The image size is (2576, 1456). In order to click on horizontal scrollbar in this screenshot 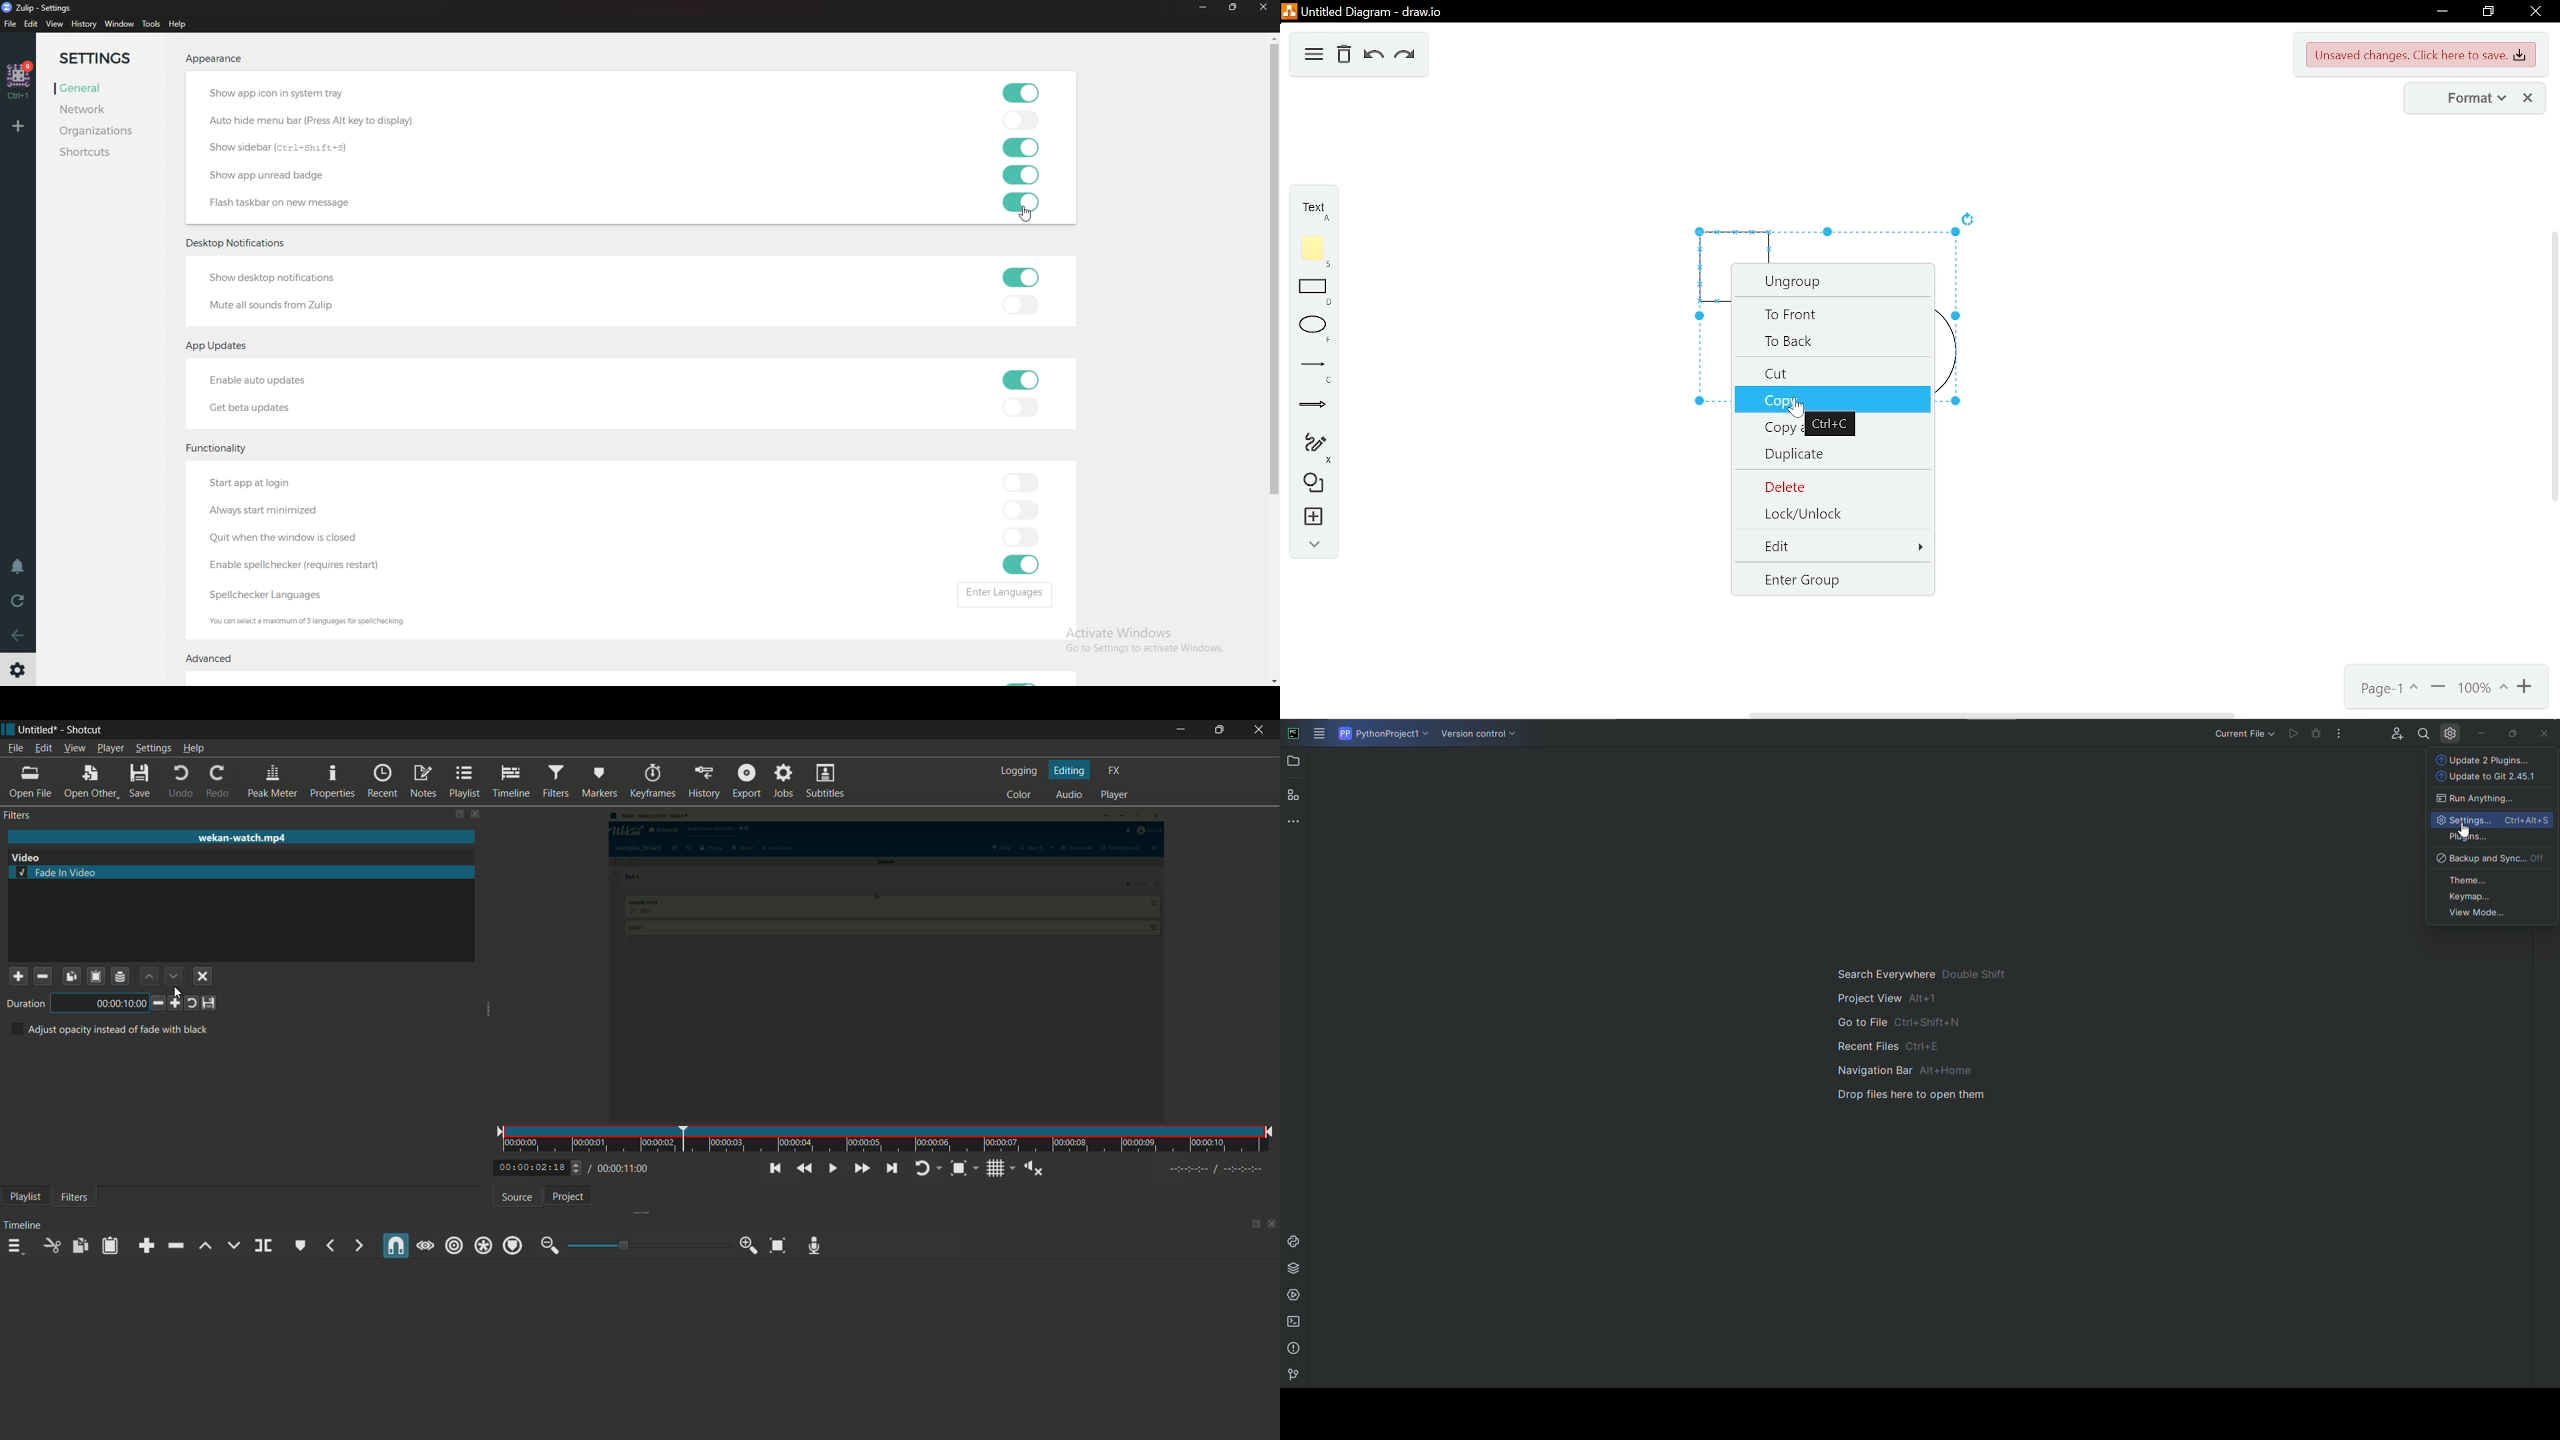, I will do `click(1990, 715)`.